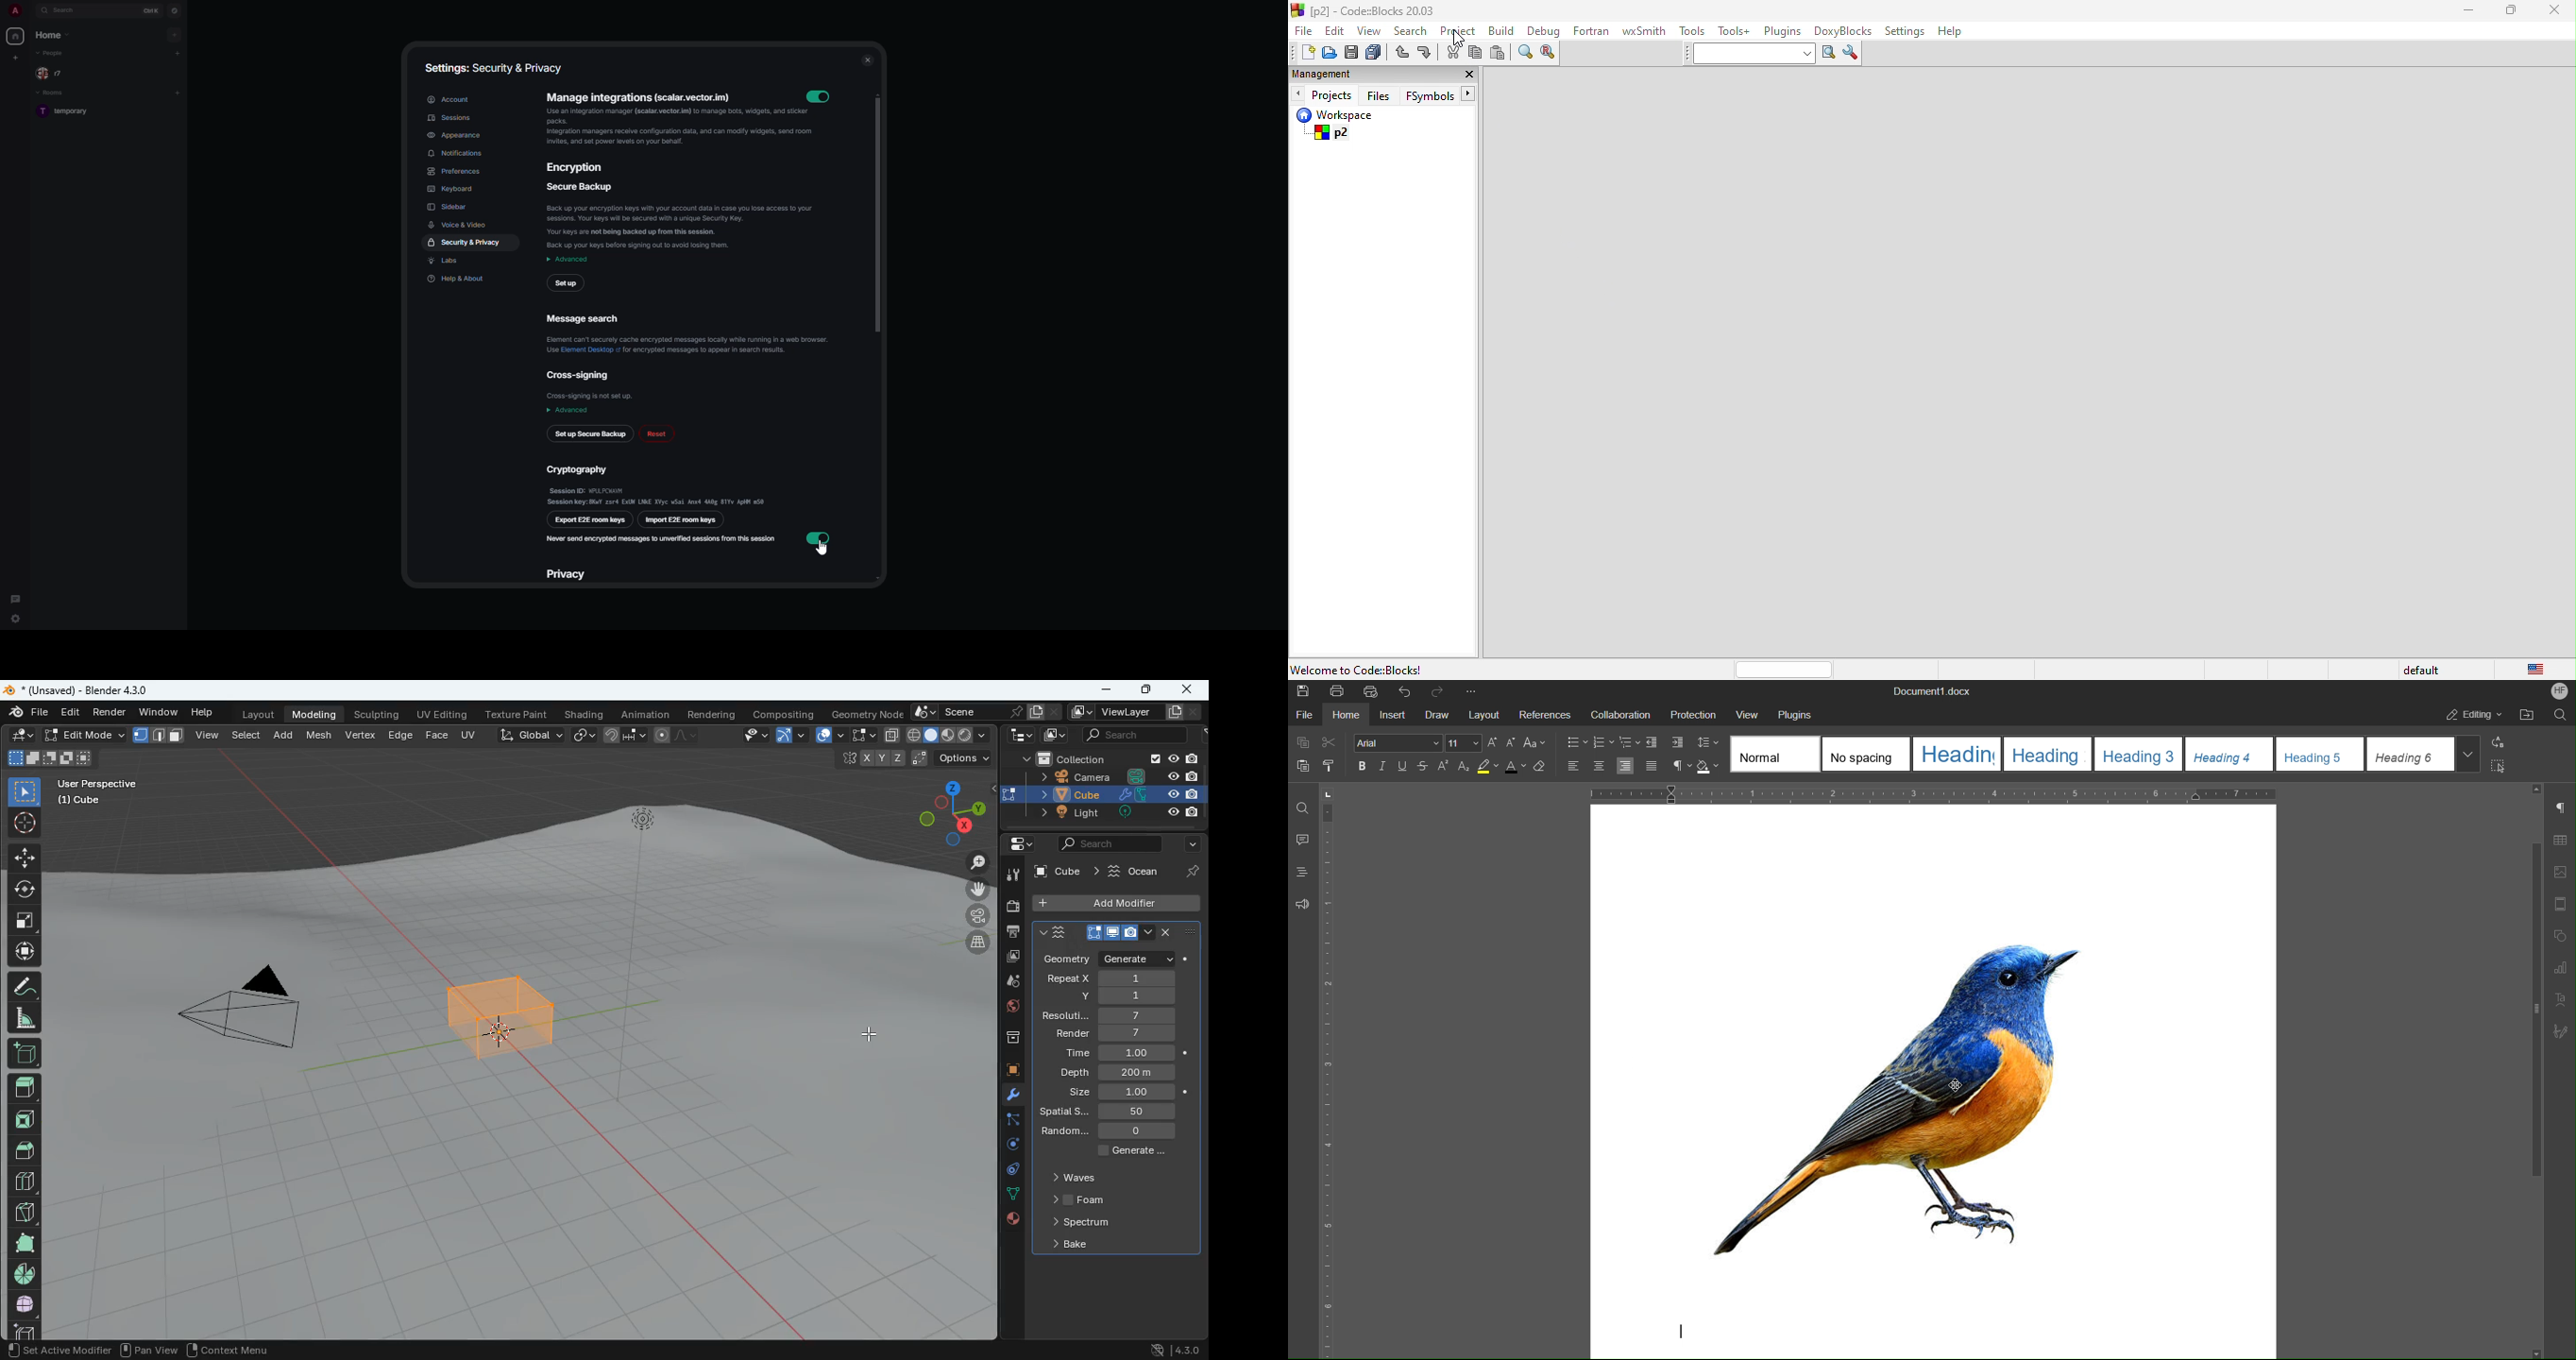 The width and height of the screenshot is (2576, 1372). What do you see at coordinates (1412, 30) in the screenshot?
I see `search` at bounding box center [1412, 30].